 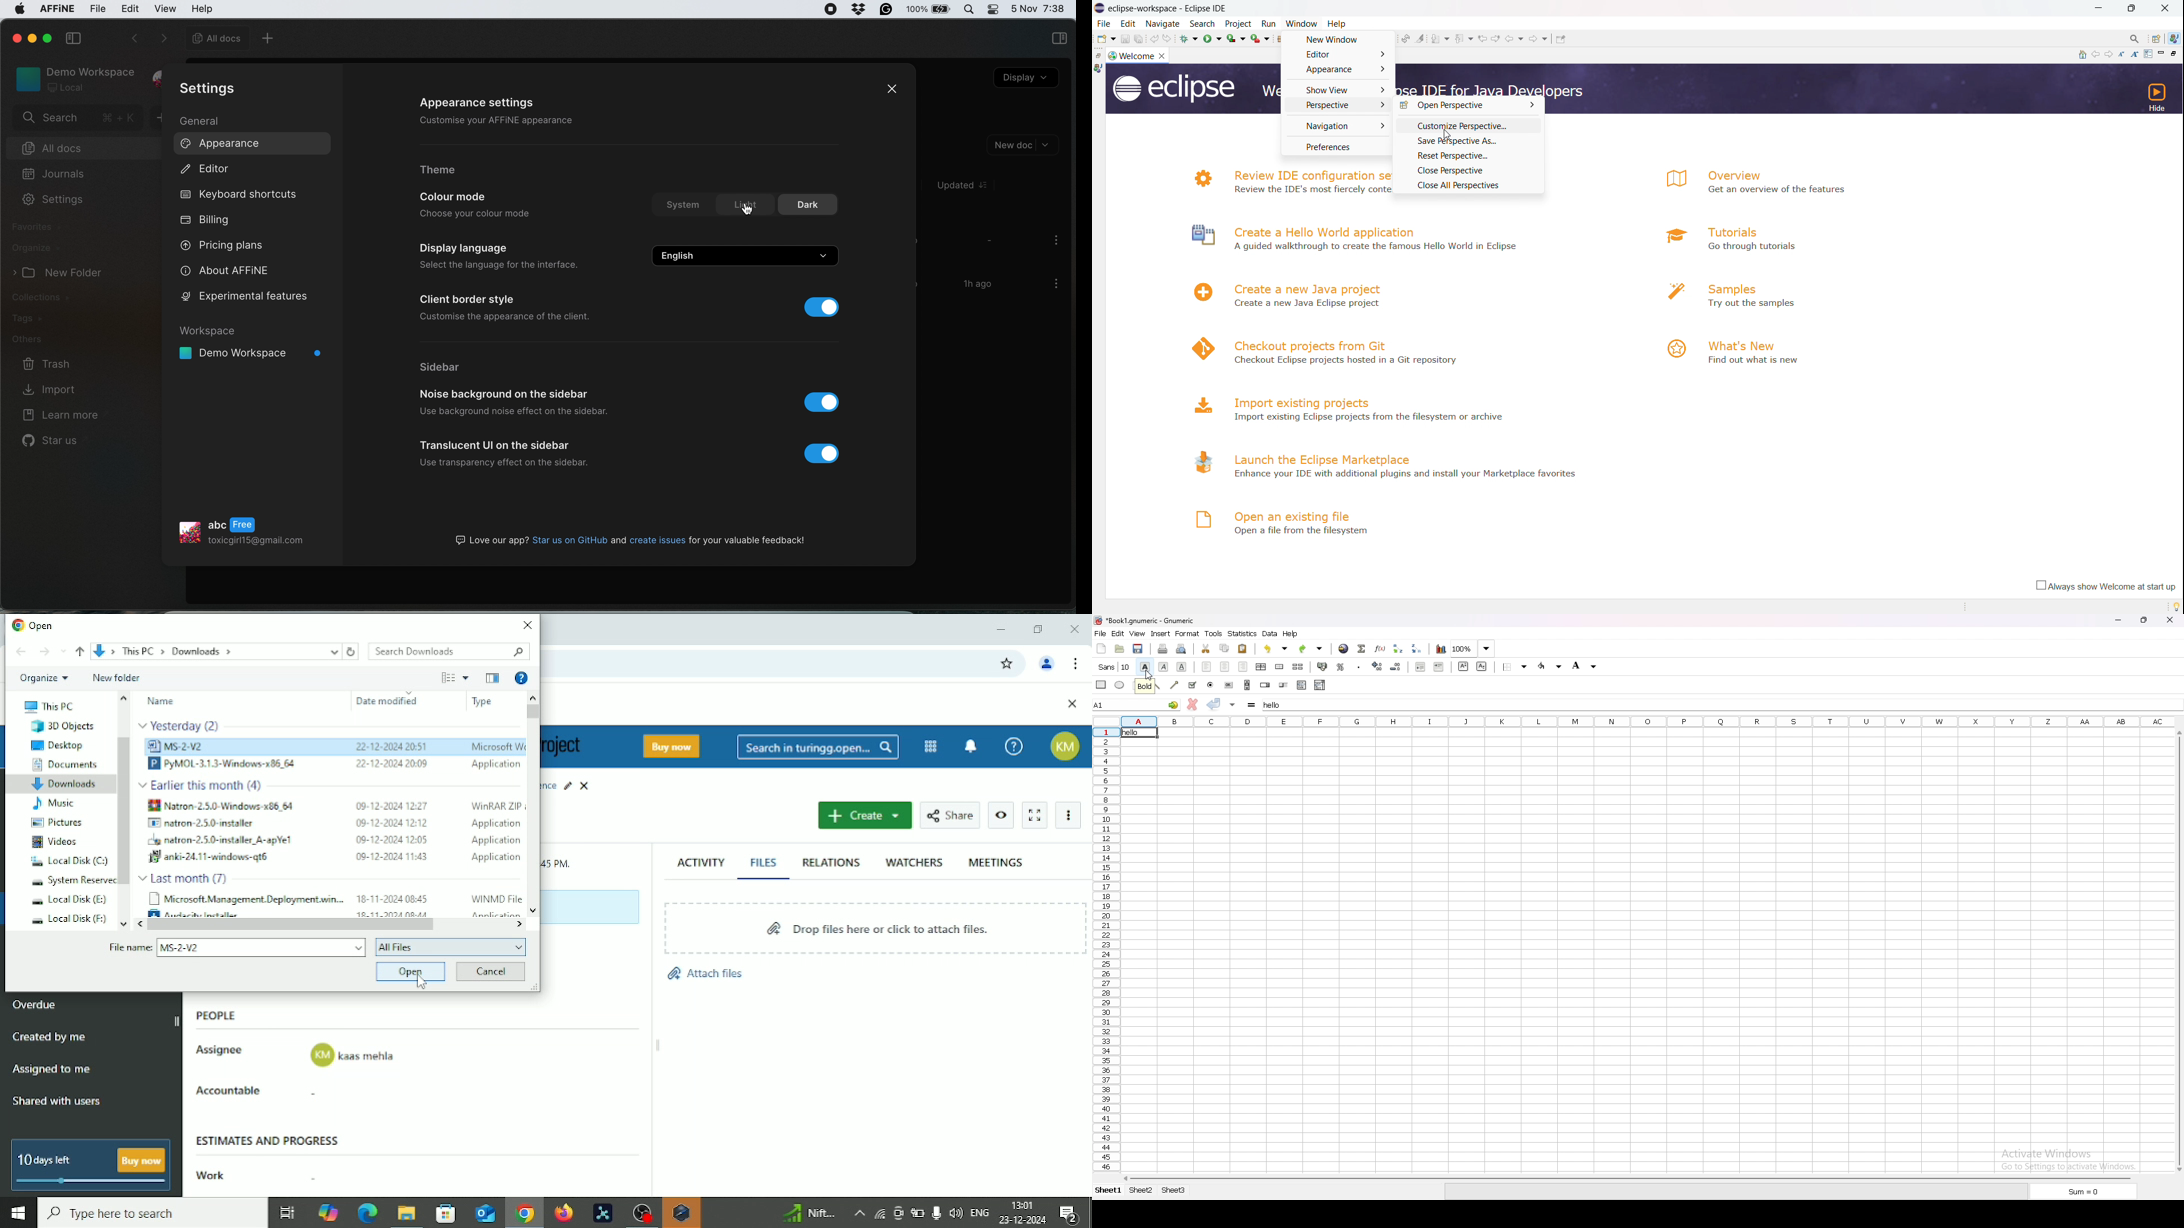 I want to click on all docs, so click(x=214, y=38).